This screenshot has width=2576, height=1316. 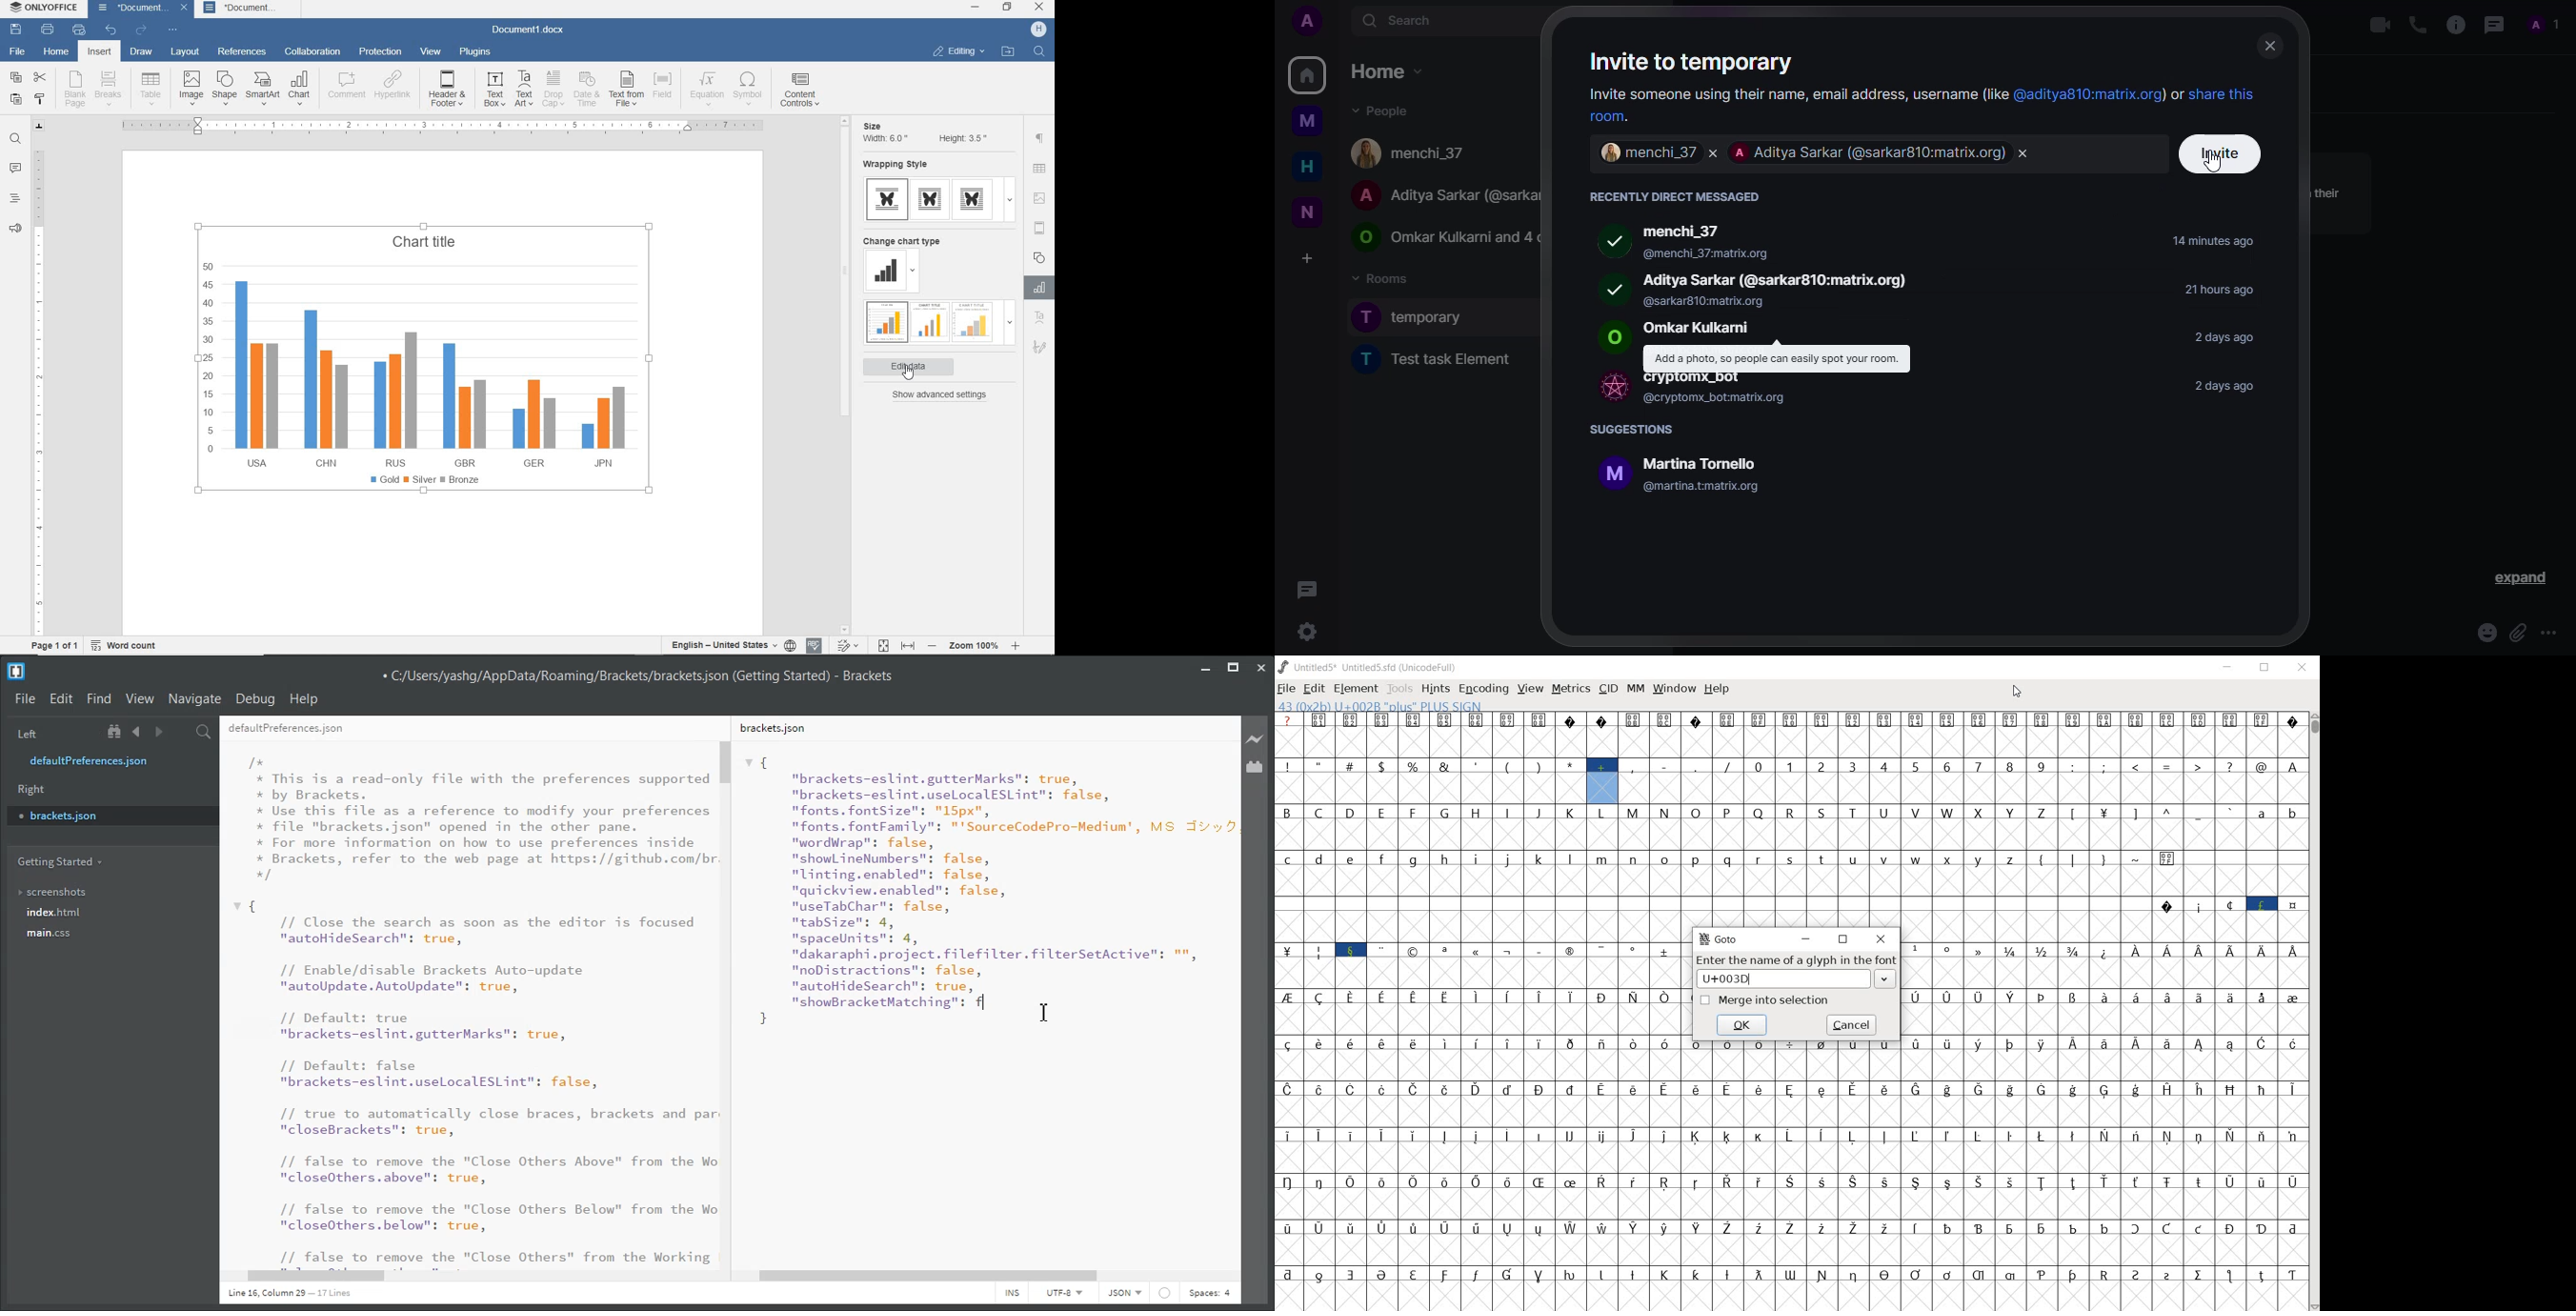 I want to click on breaks, so click(x=110, y=89).